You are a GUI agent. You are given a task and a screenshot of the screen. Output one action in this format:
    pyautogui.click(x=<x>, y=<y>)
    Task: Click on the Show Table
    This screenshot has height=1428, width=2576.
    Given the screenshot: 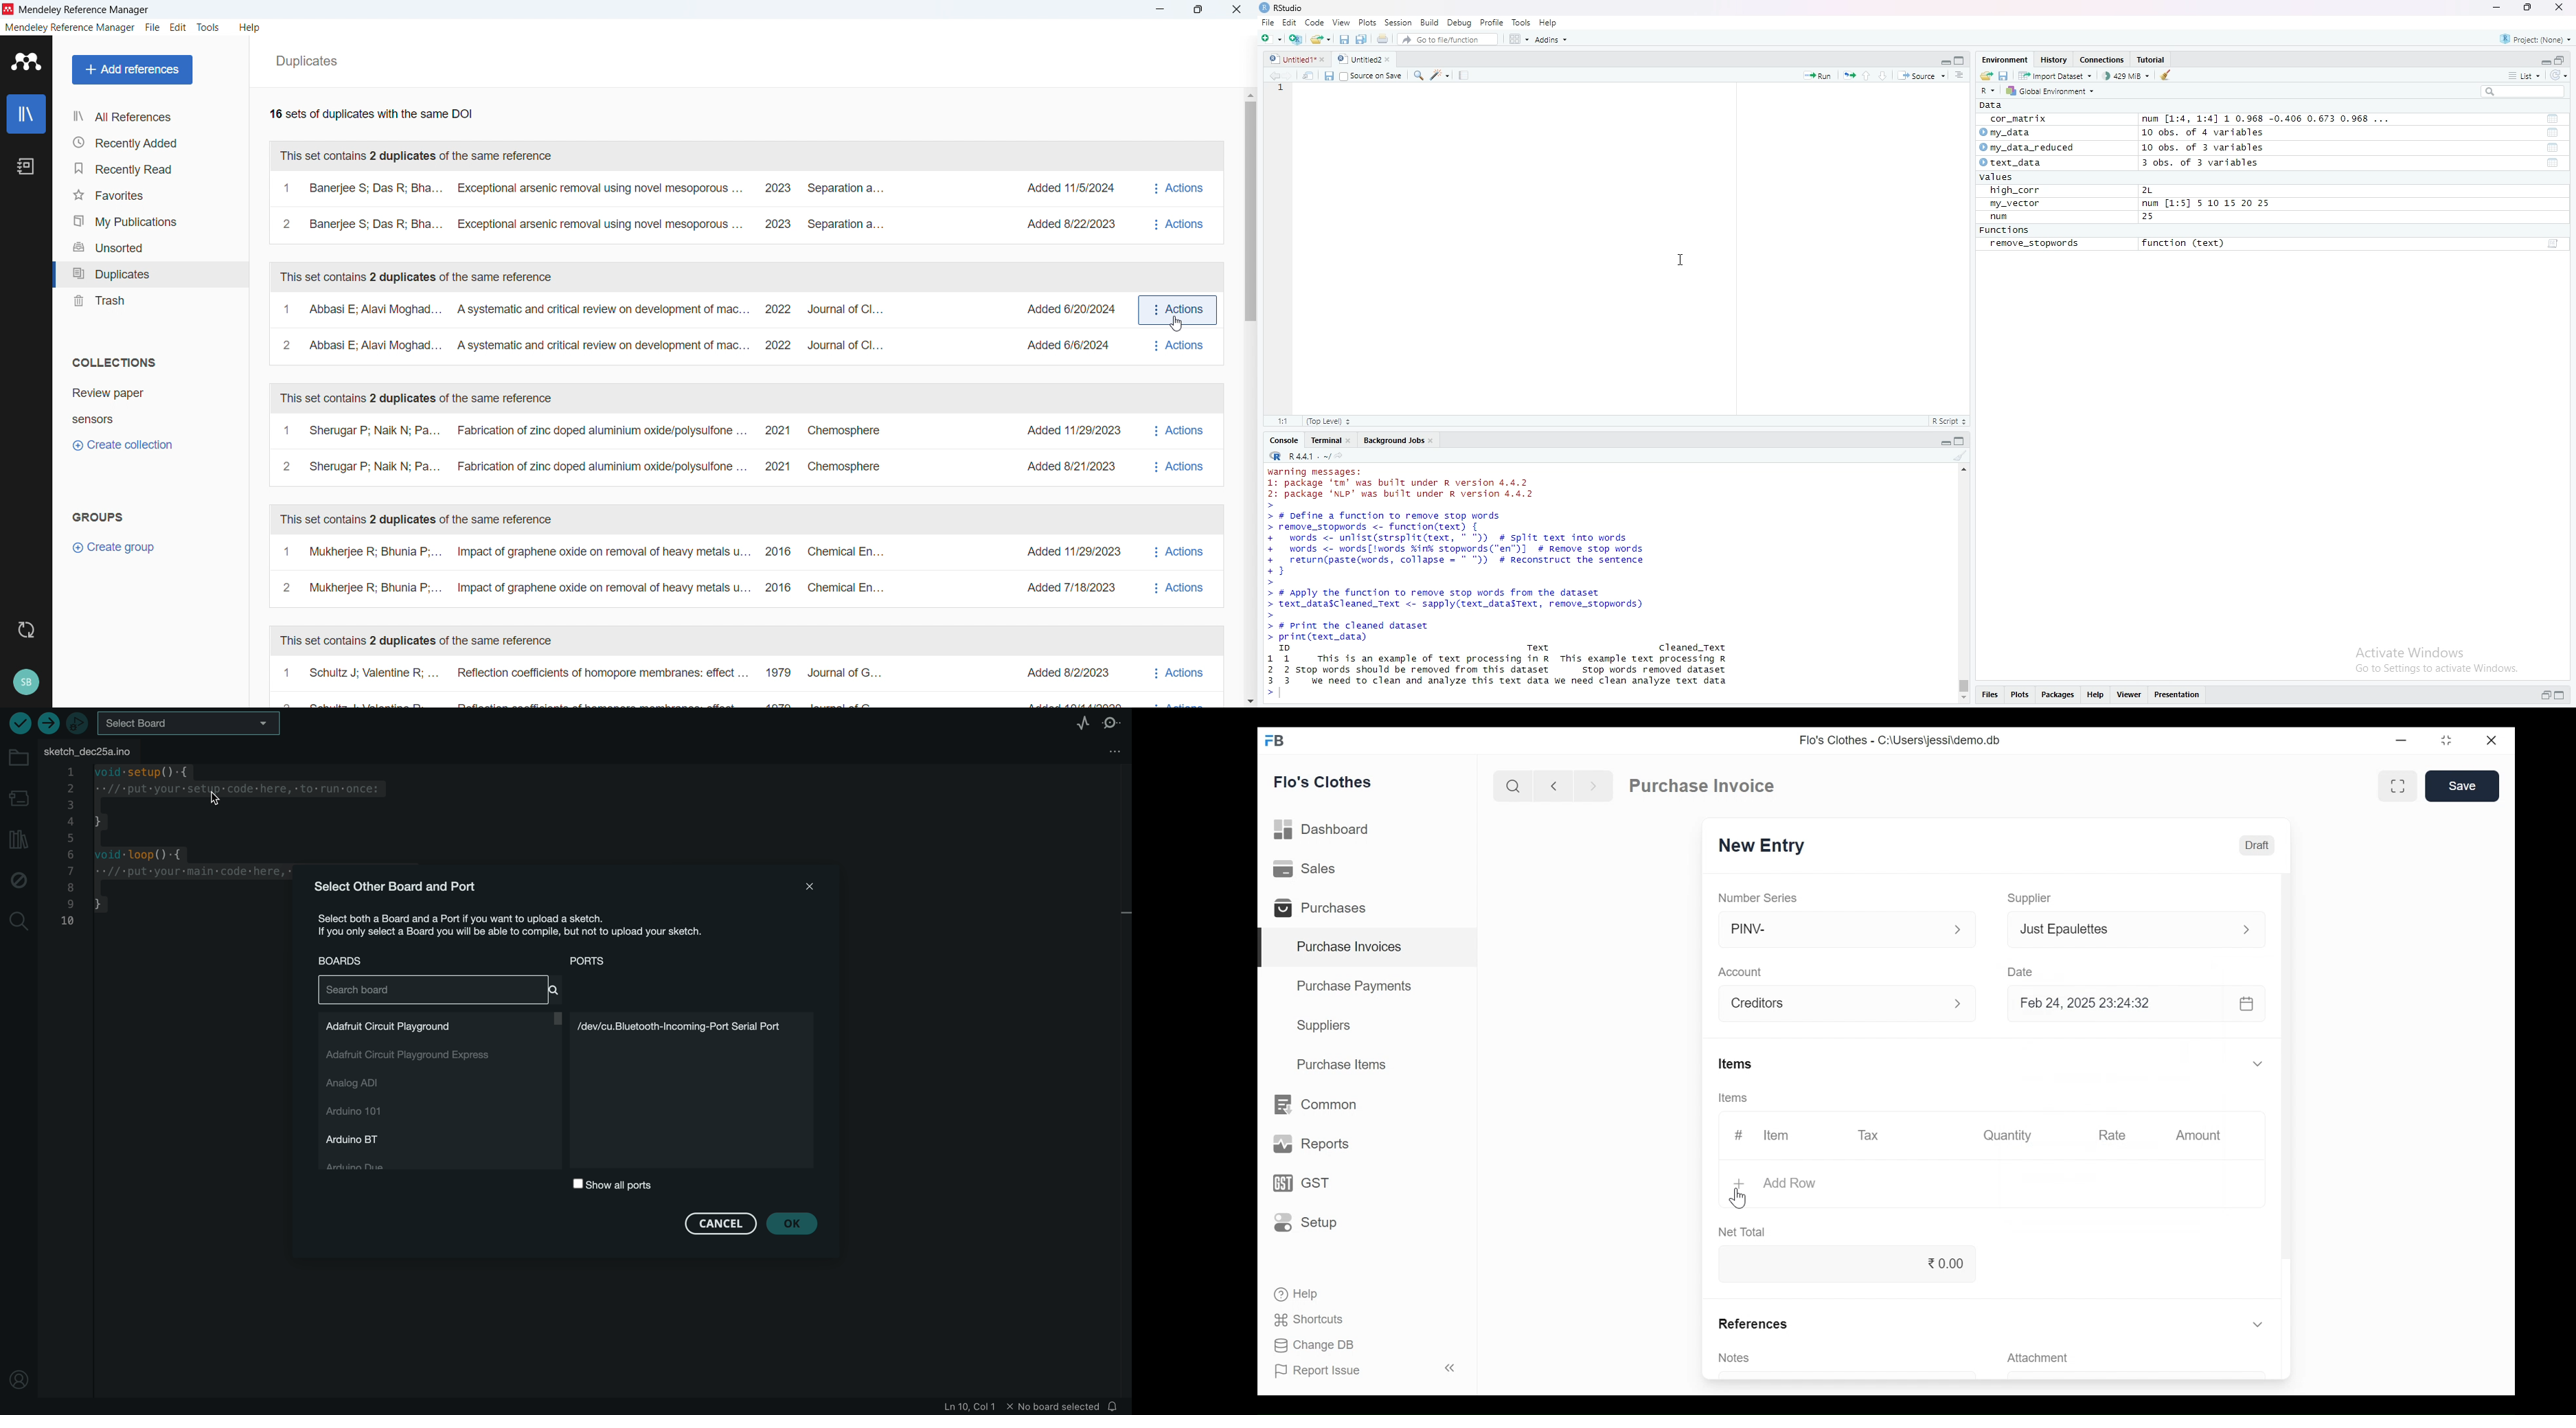 What is the action you would take?
    pyautogui.click(x=2552, y=148)
    